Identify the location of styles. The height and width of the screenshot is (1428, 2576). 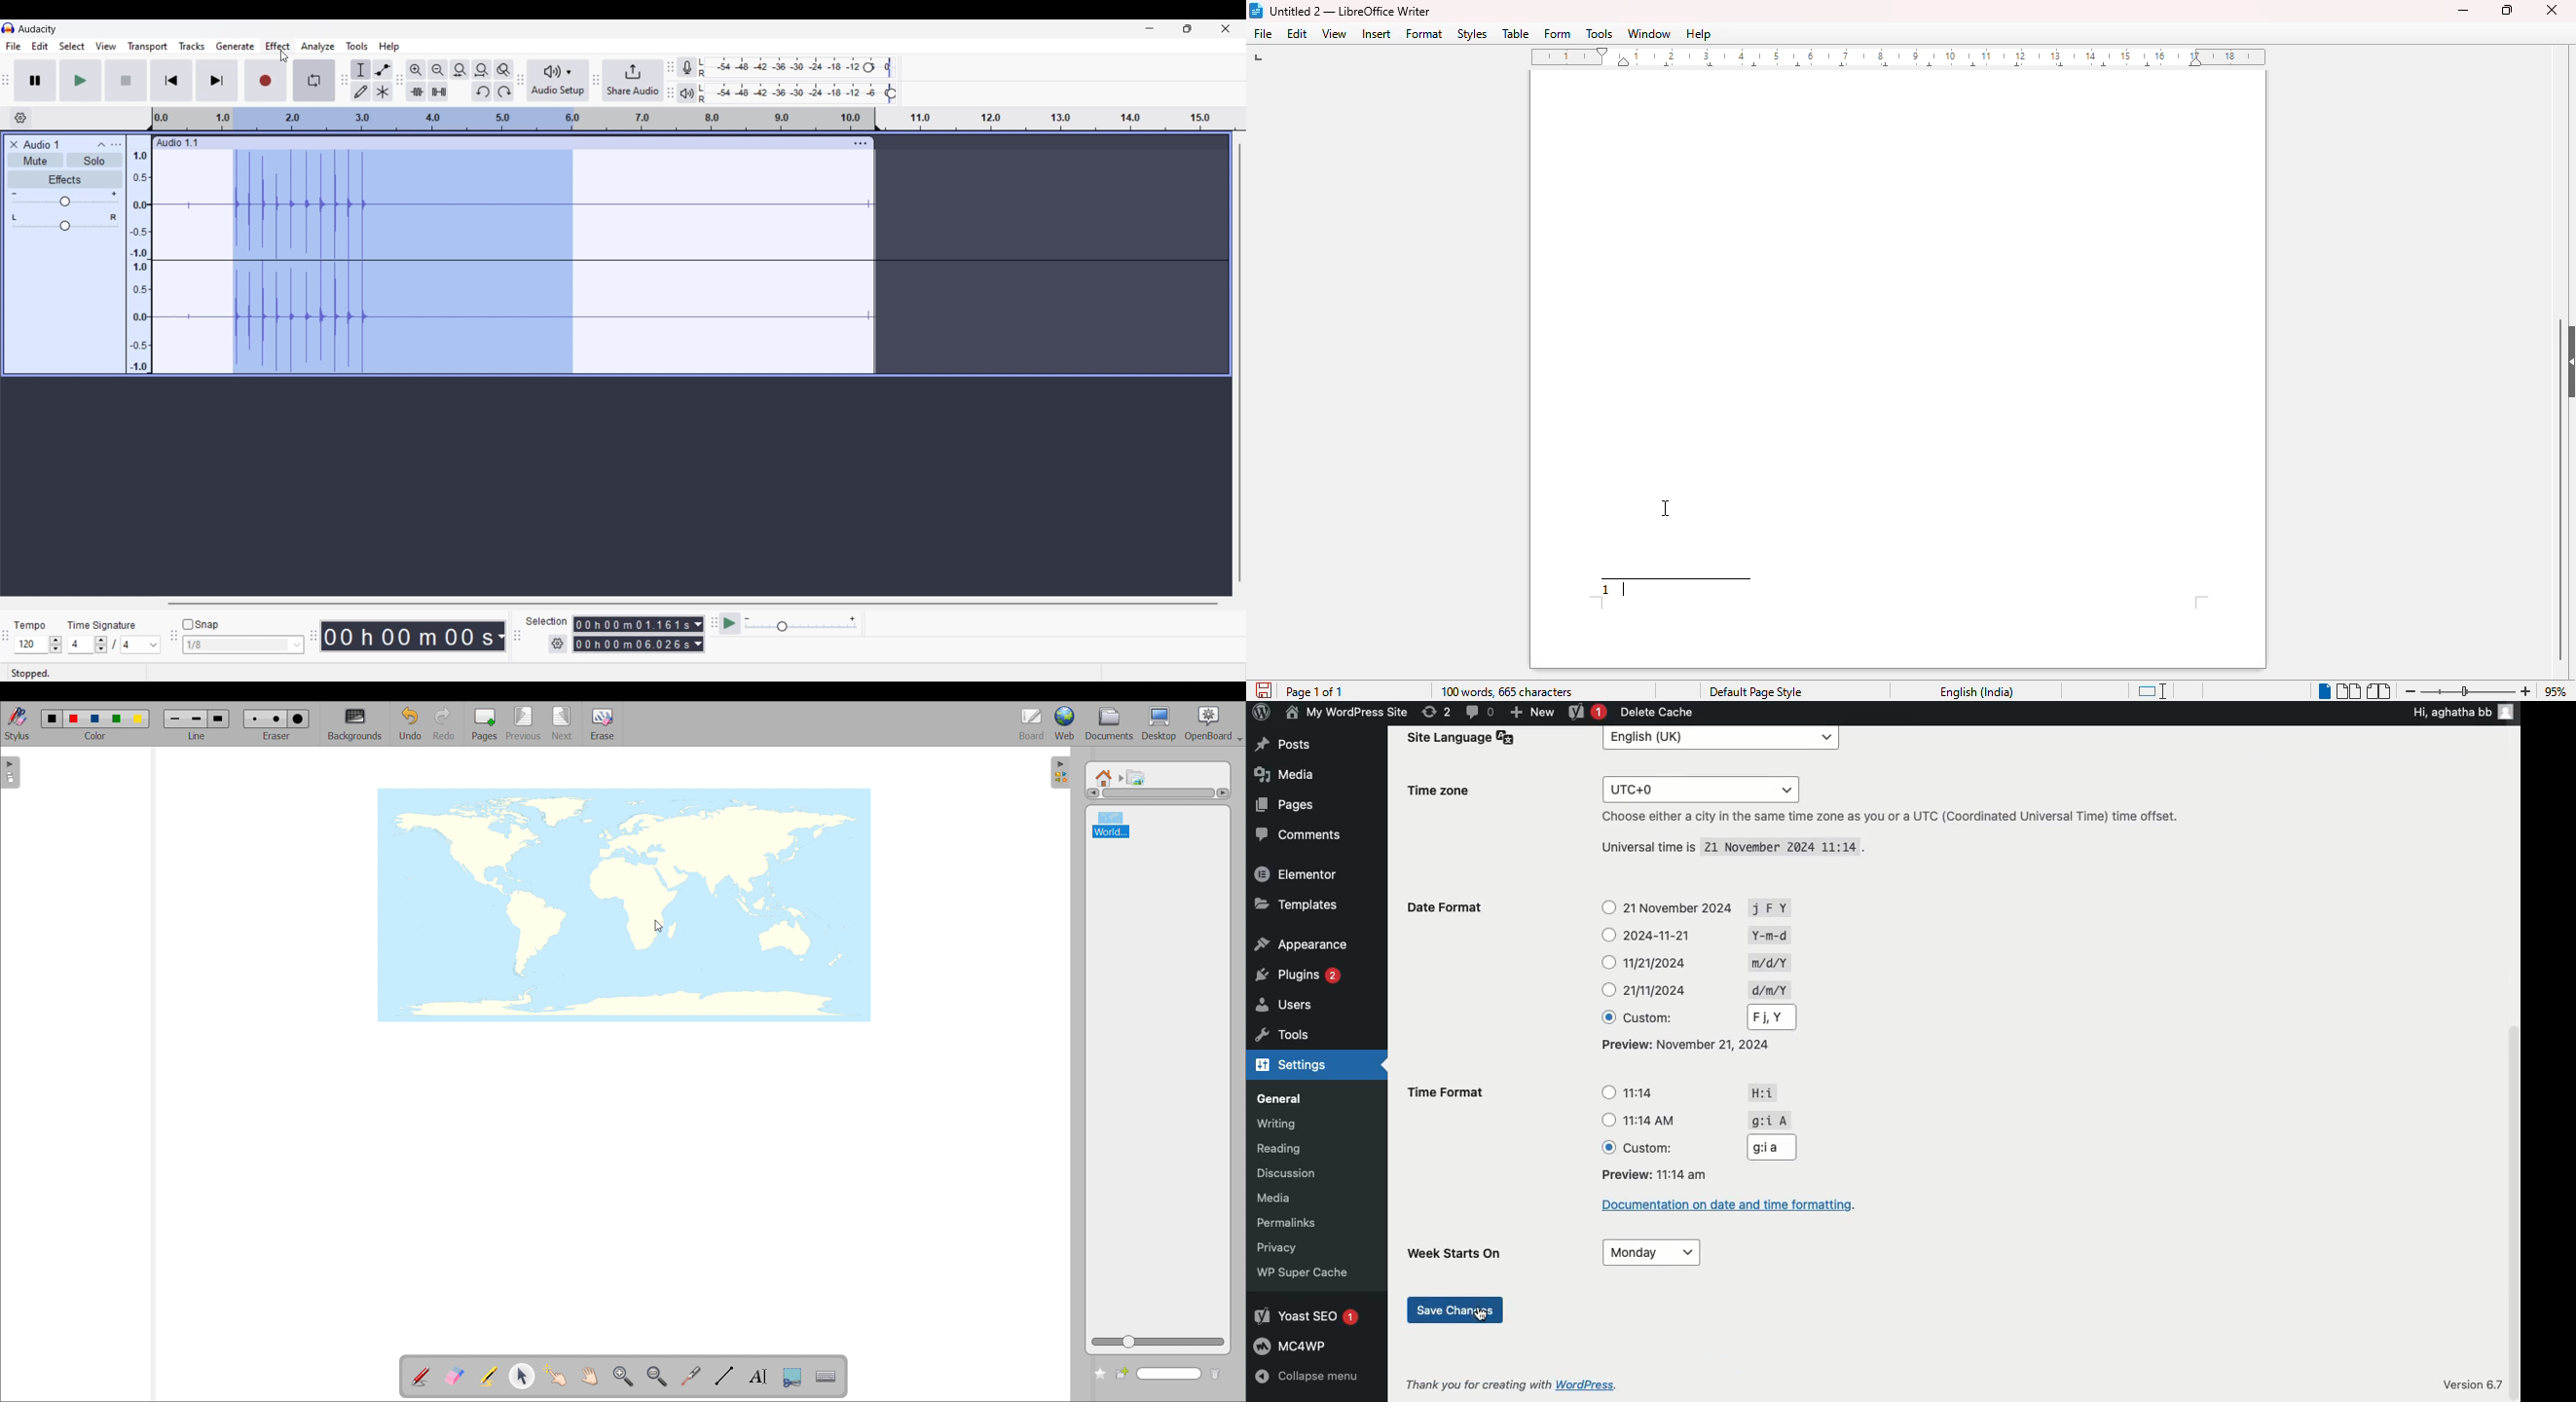
(1473, 34).